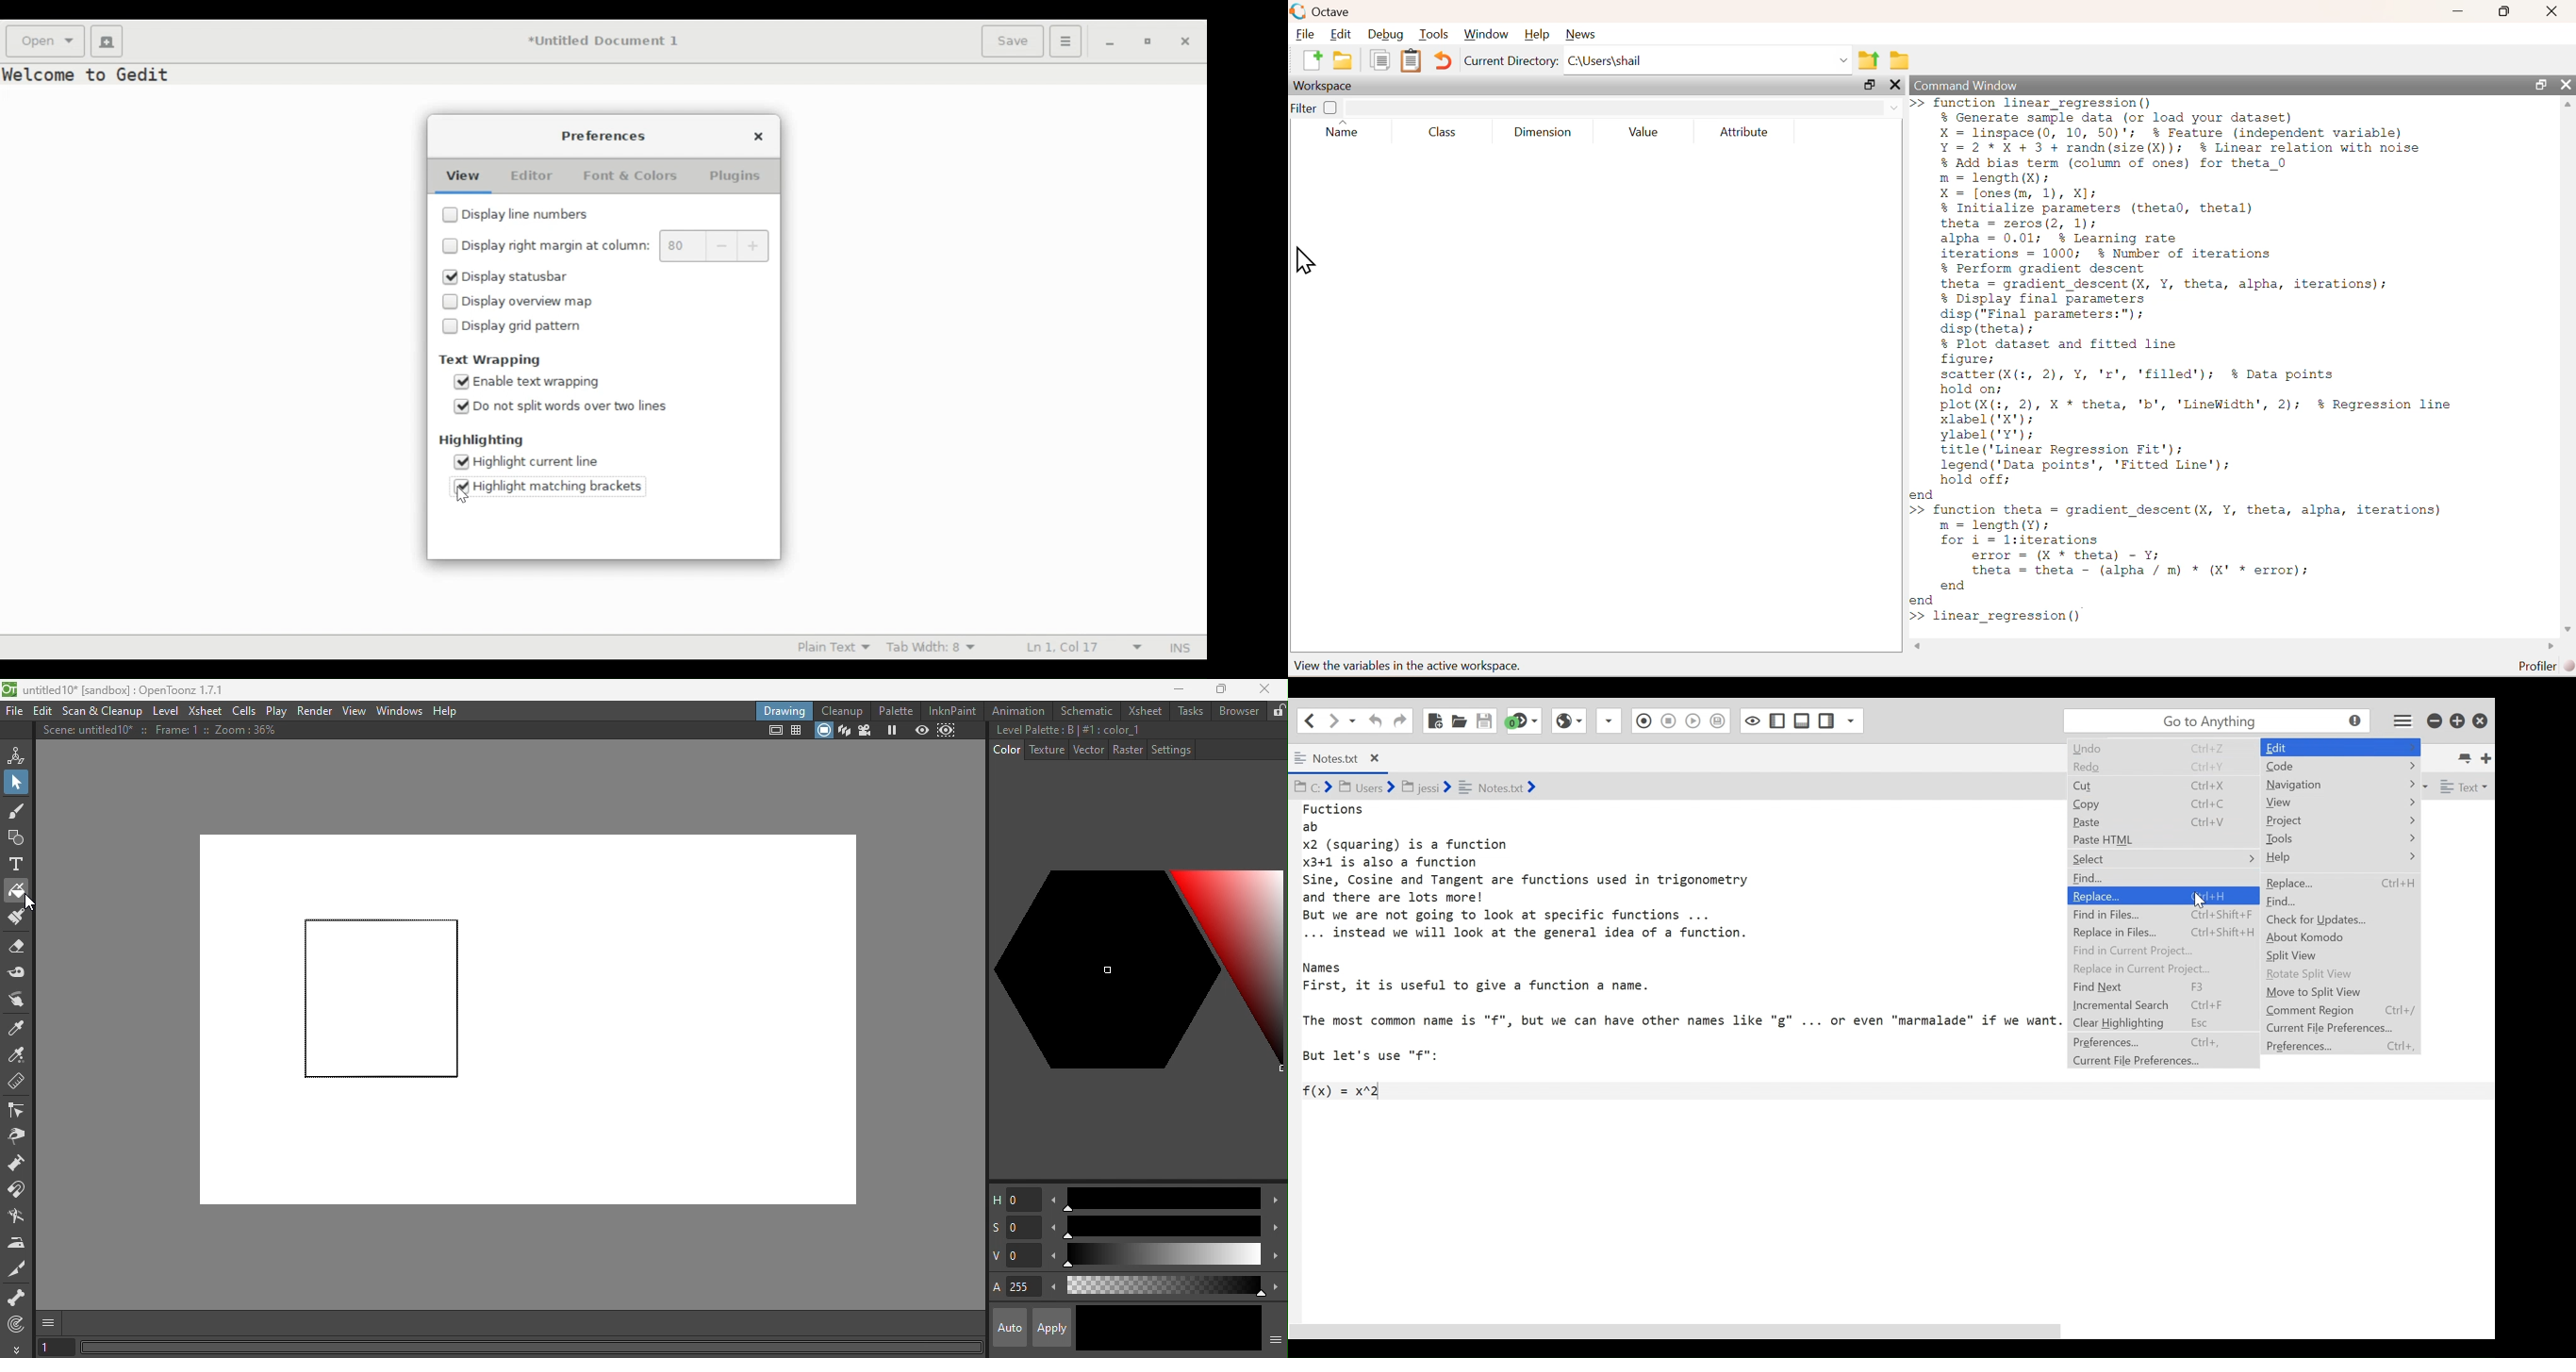  I want to click on Set the current frame, so click(56, 1349).